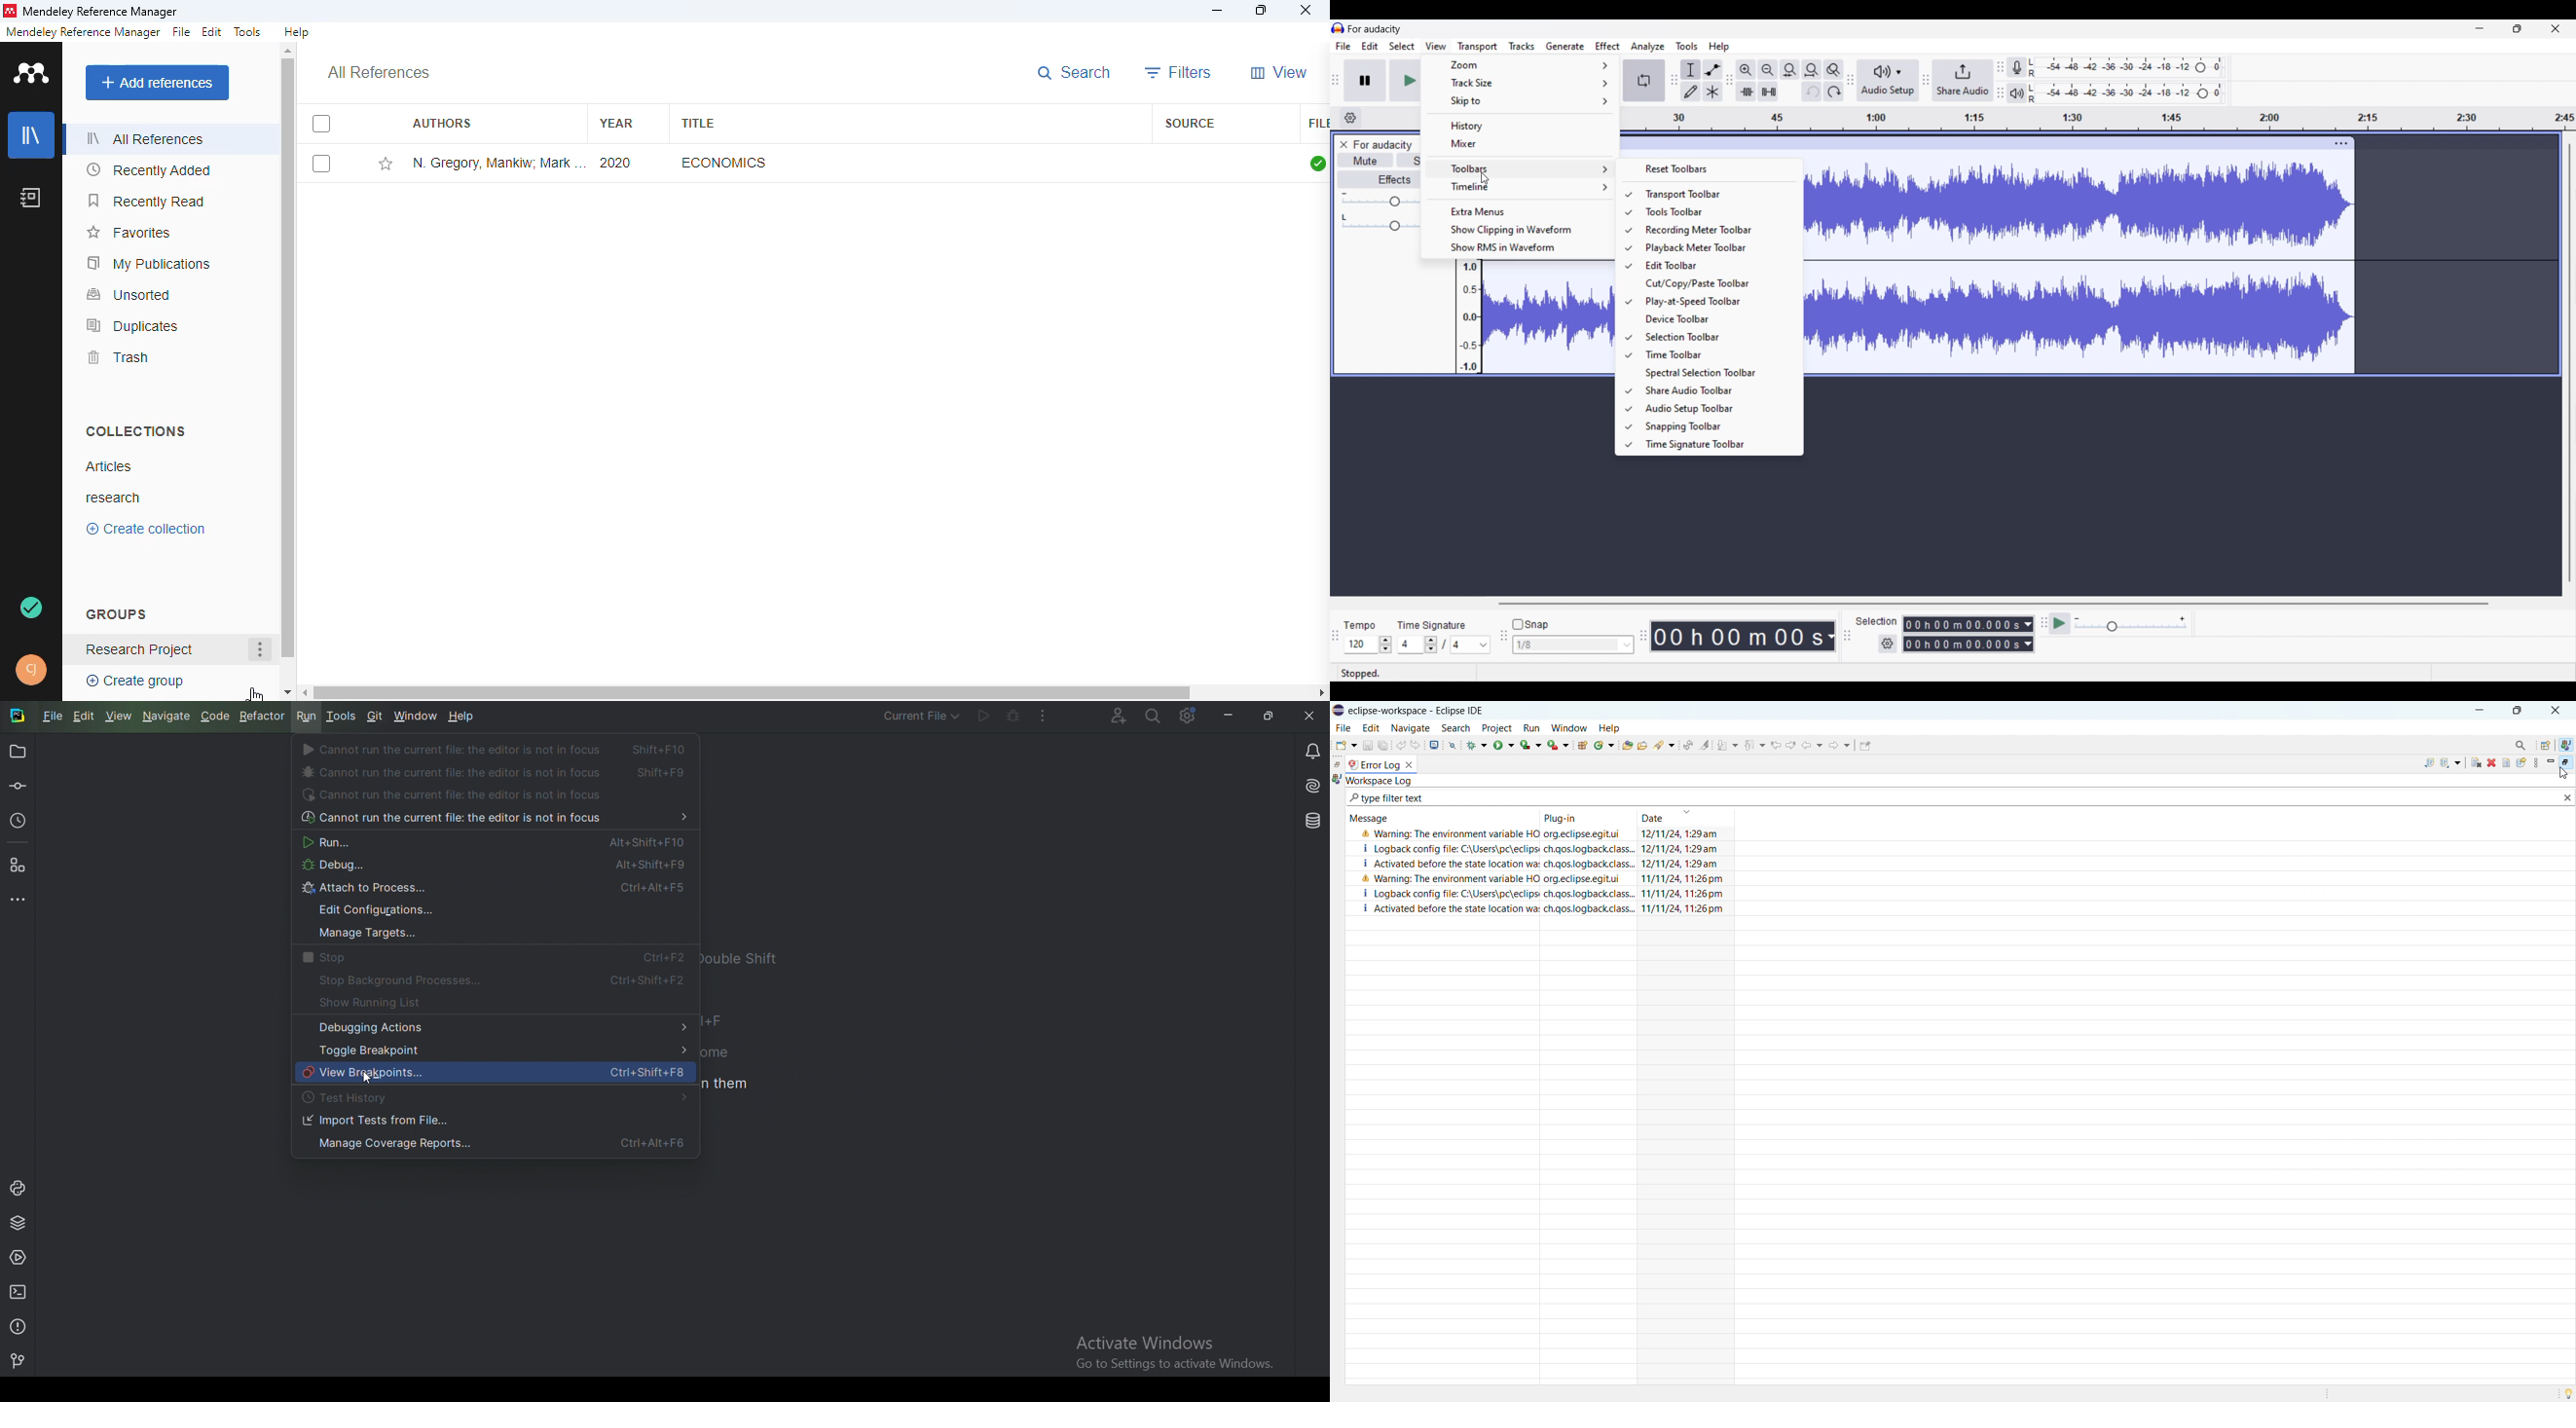 This screenshot has width=2576, height=1428. Describe the element at coordinates (147, 529) in the screenshot. I see `create collection` at that location.